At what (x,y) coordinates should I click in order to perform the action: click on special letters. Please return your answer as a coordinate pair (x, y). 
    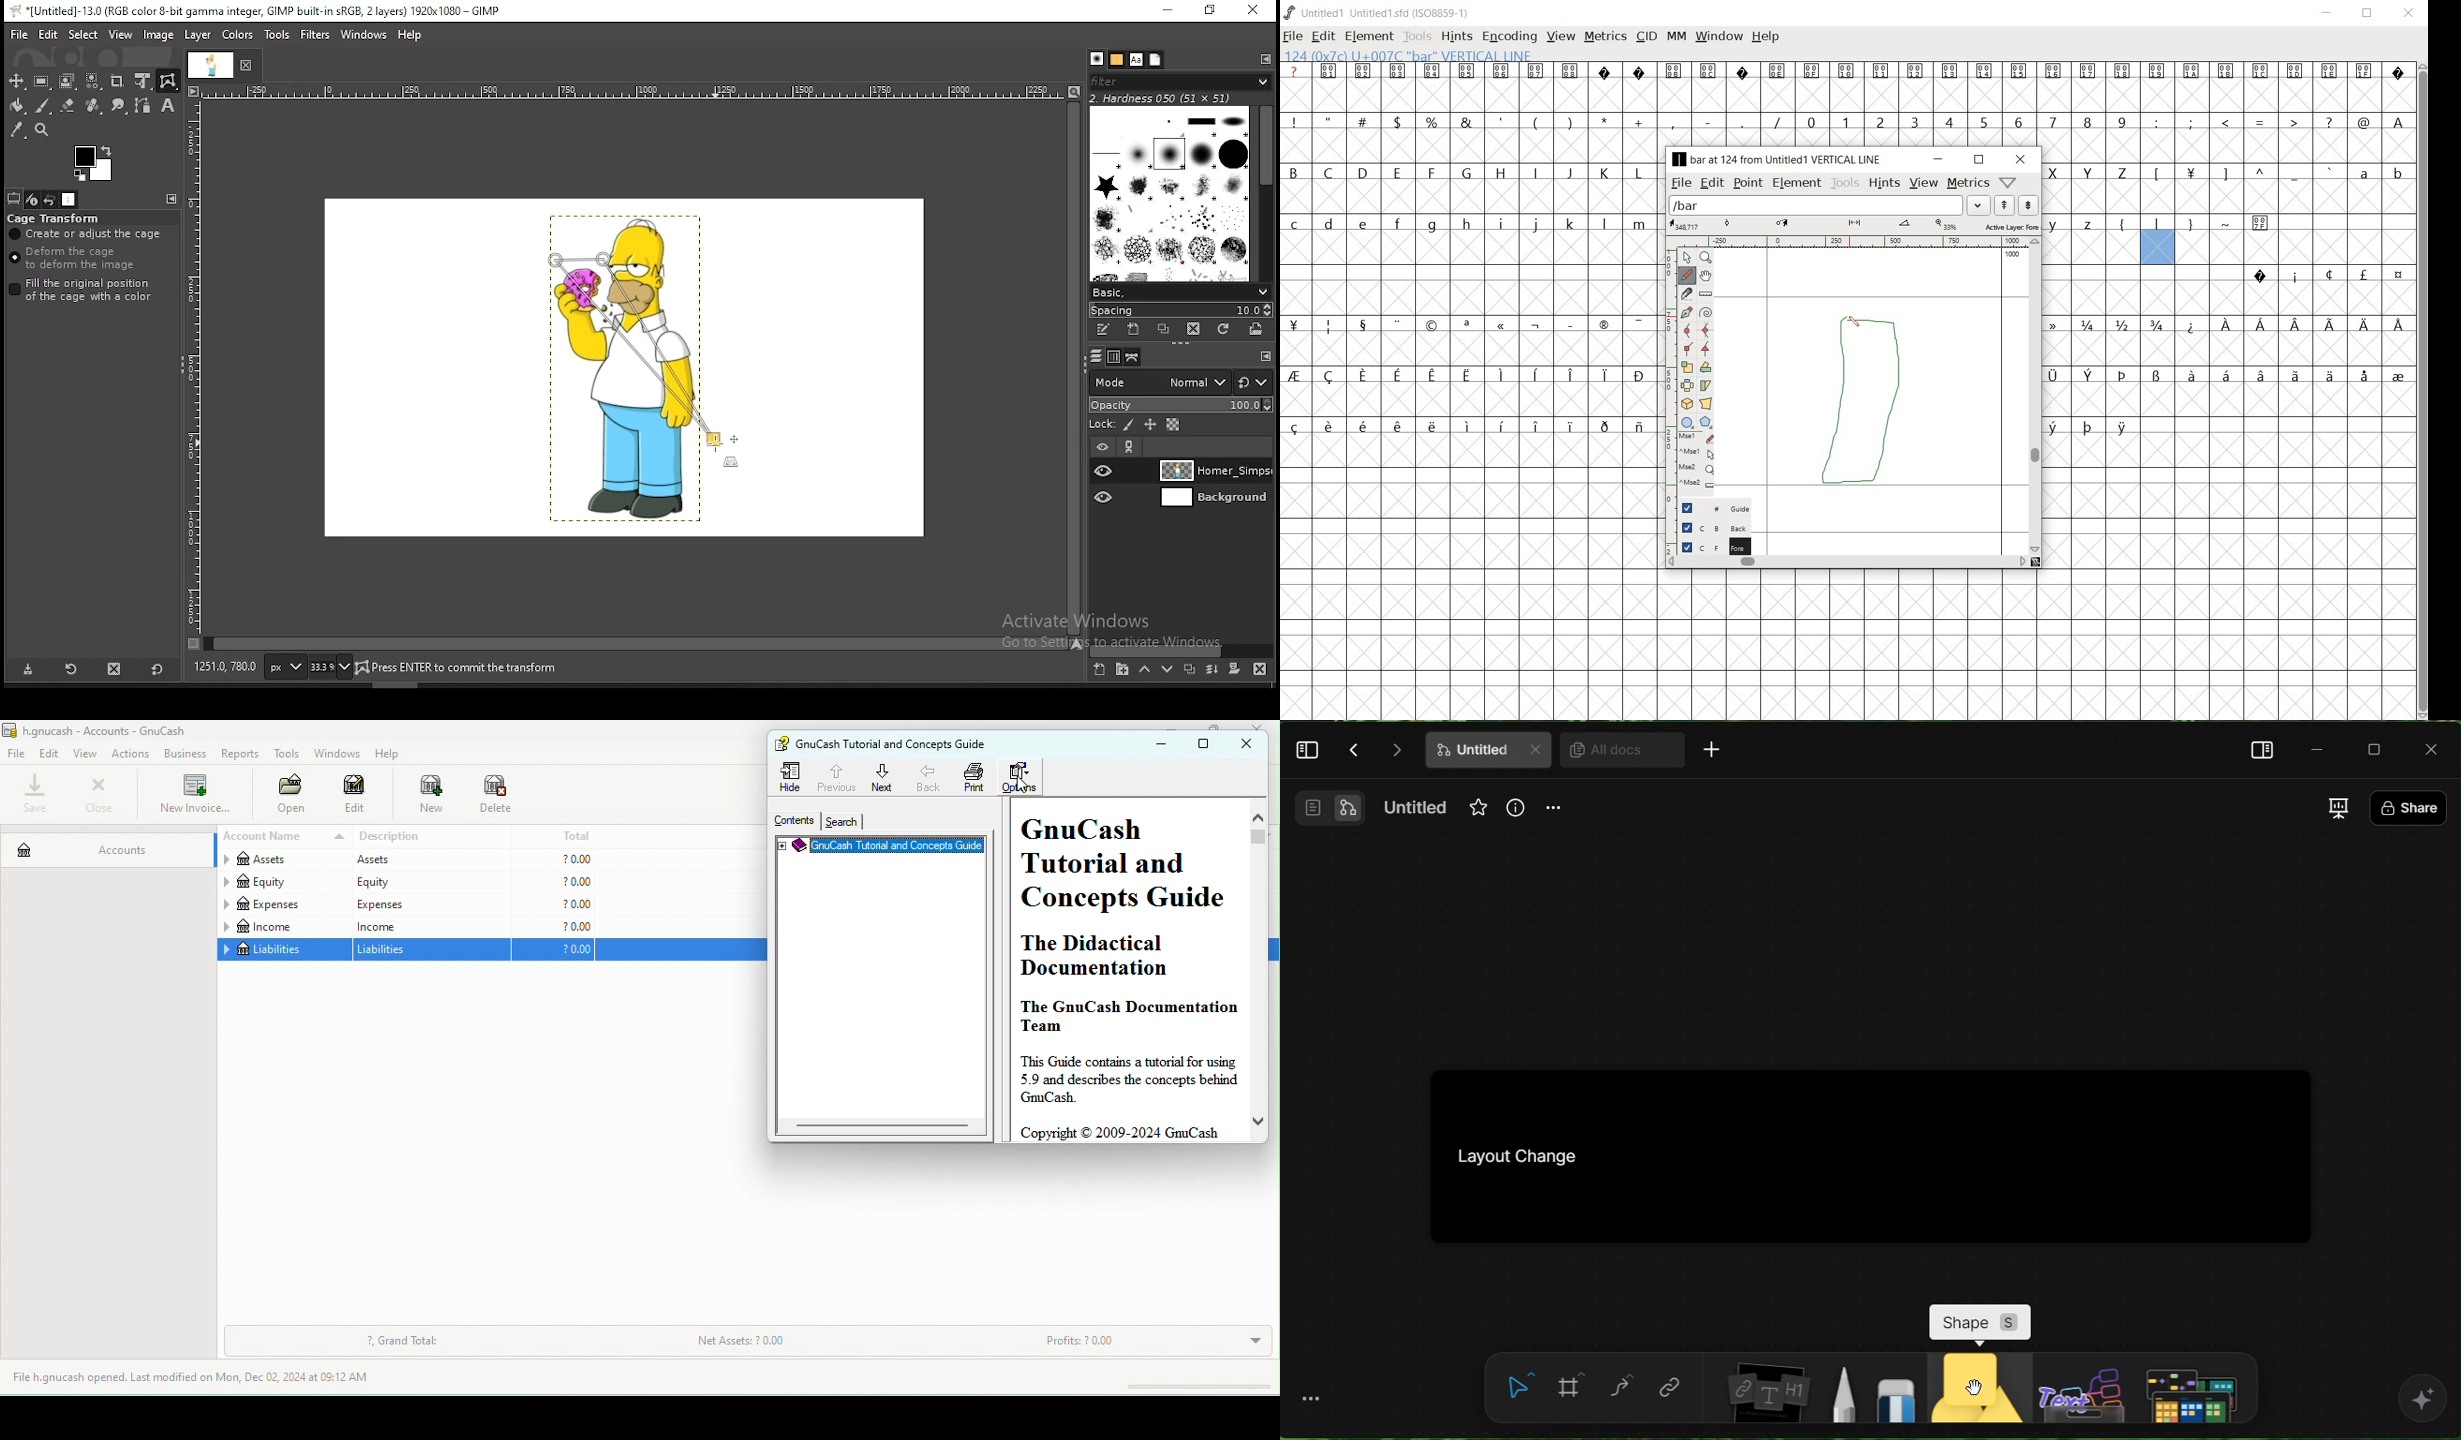
    Looking at the image, I should click on (2228, 374).